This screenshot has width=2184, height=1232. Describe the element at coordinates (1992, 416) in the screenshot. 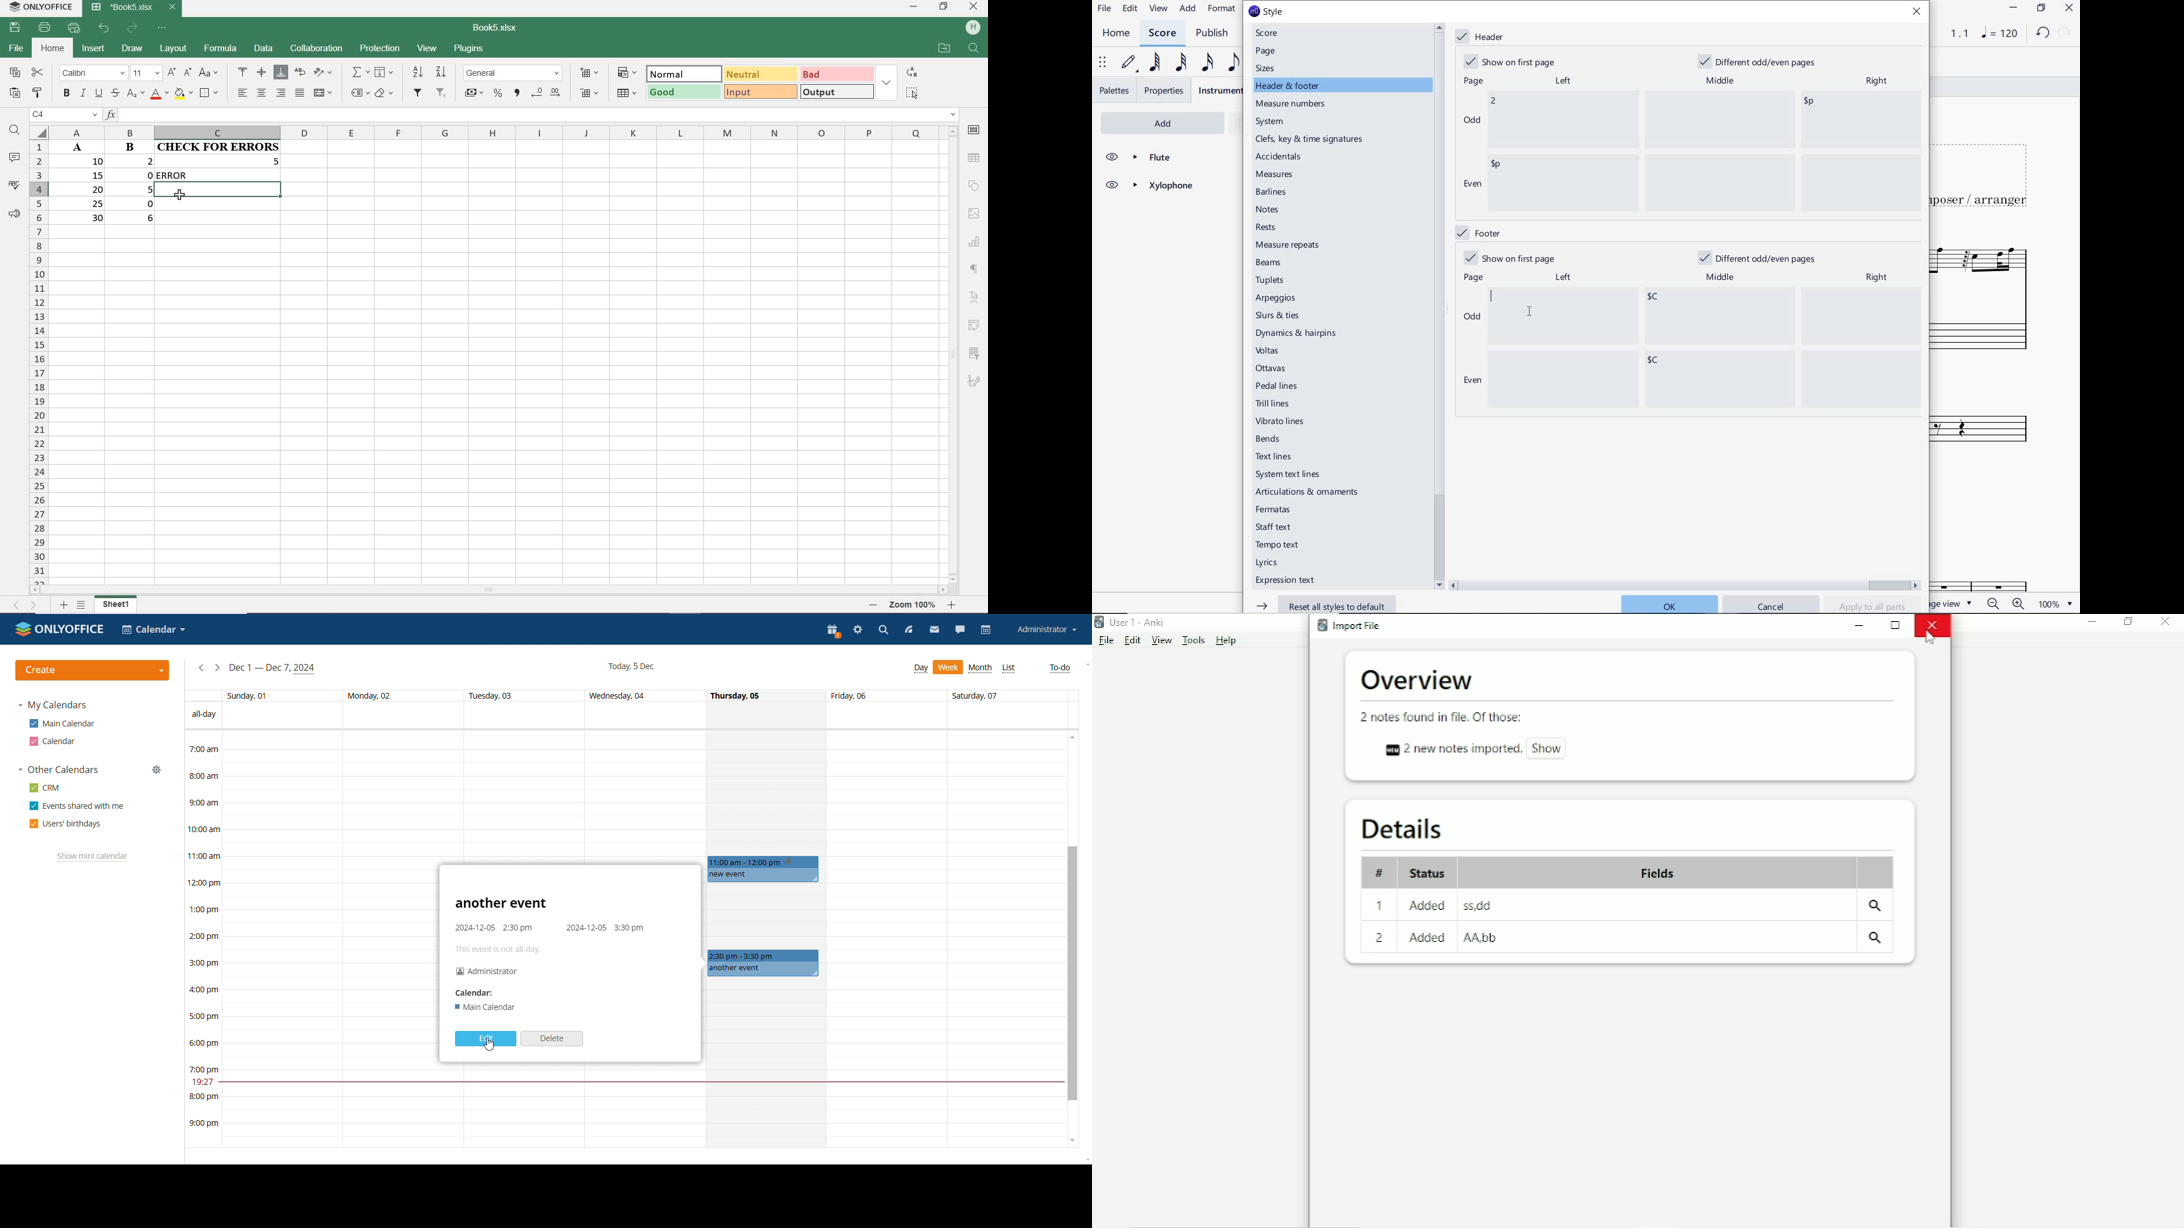

I see `Xylophone` at that location.